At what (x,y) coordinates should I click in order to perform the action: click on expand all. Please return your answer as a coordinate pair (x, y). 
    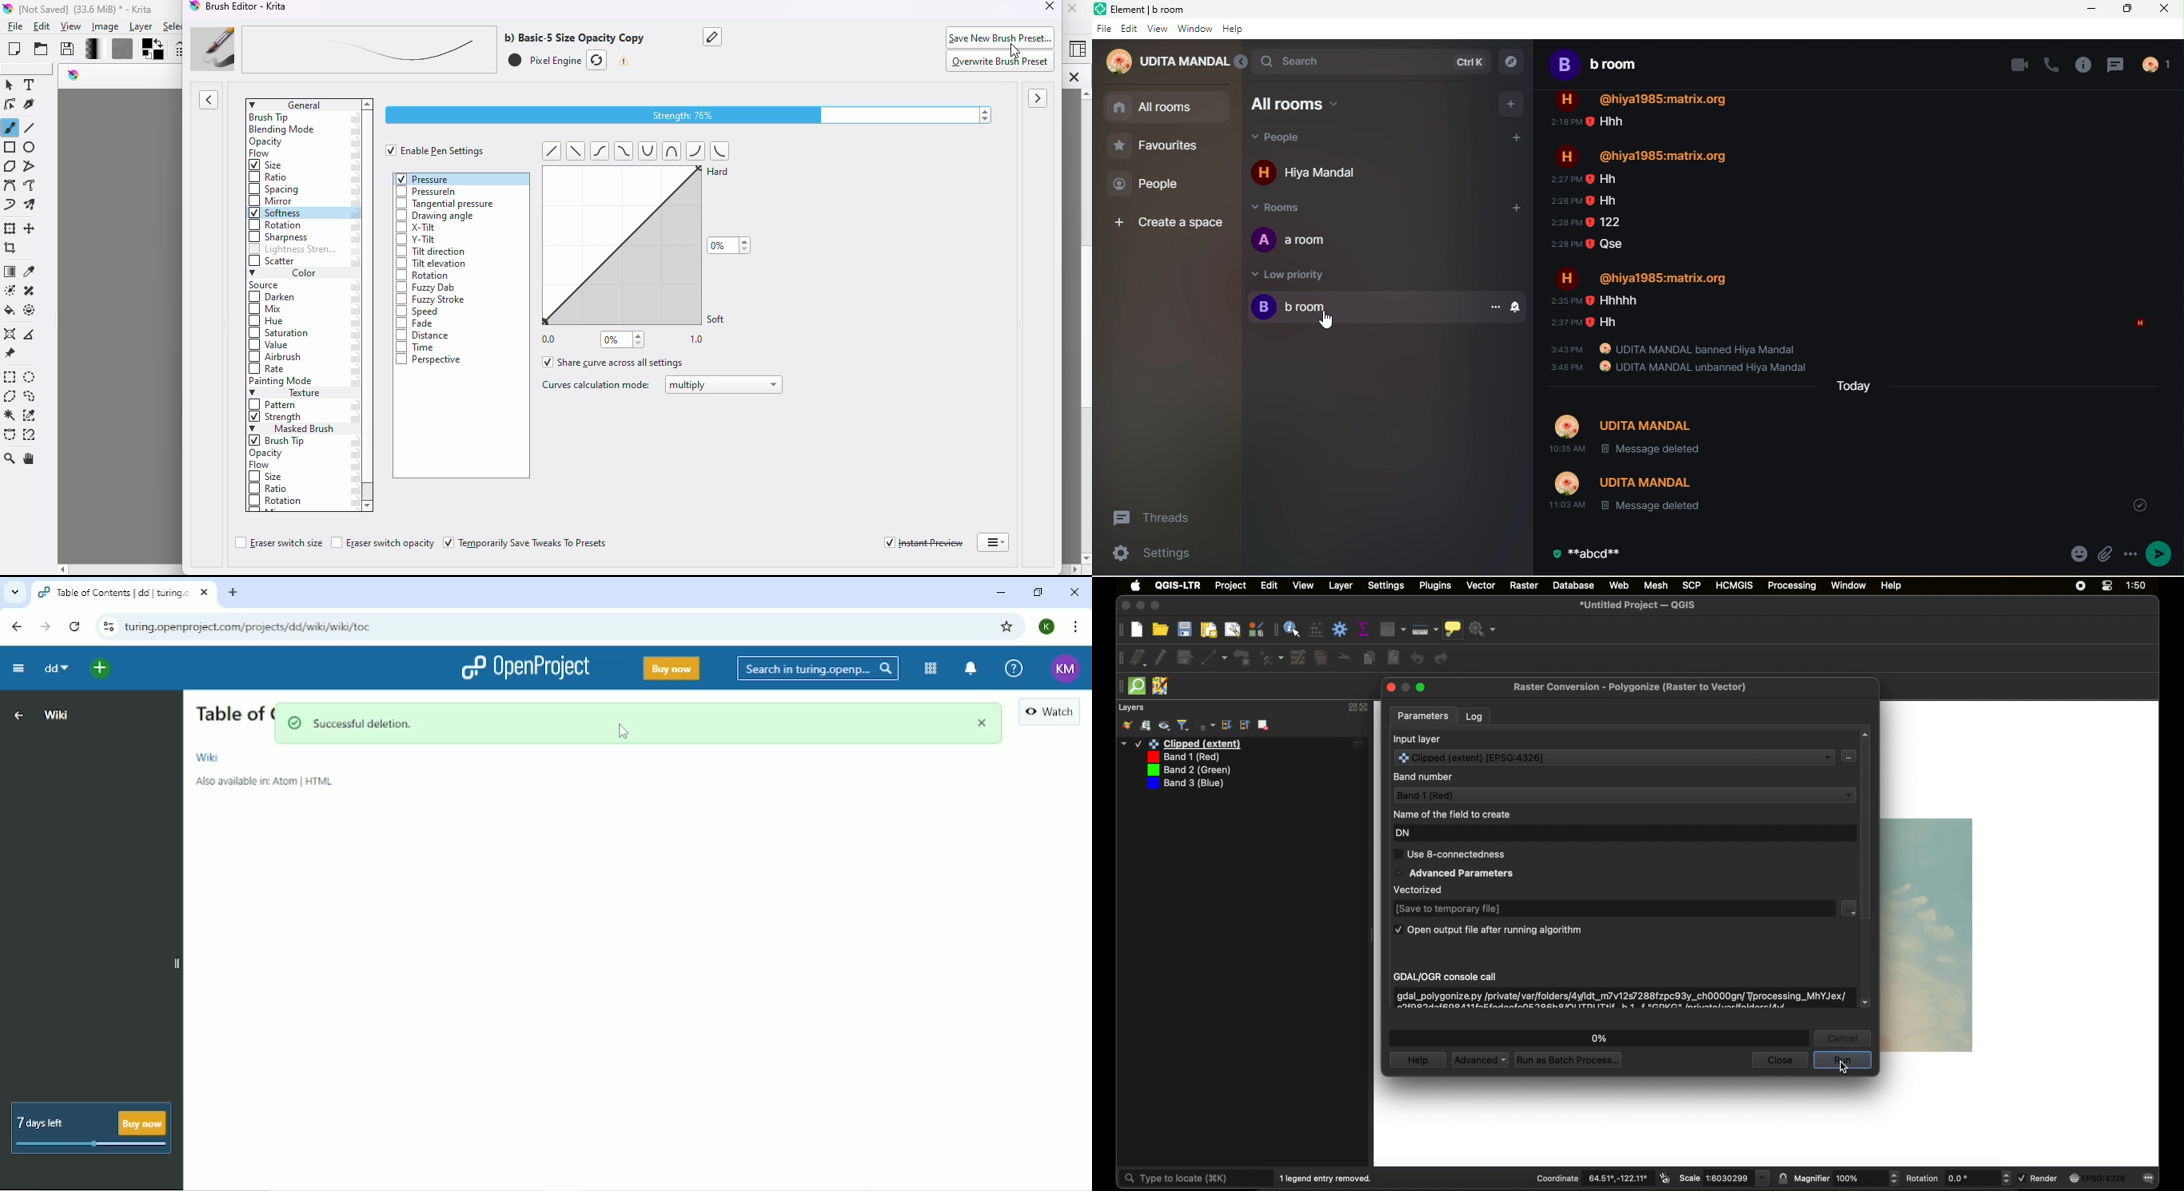
    Looking at the image, I should click on (1245, 725).